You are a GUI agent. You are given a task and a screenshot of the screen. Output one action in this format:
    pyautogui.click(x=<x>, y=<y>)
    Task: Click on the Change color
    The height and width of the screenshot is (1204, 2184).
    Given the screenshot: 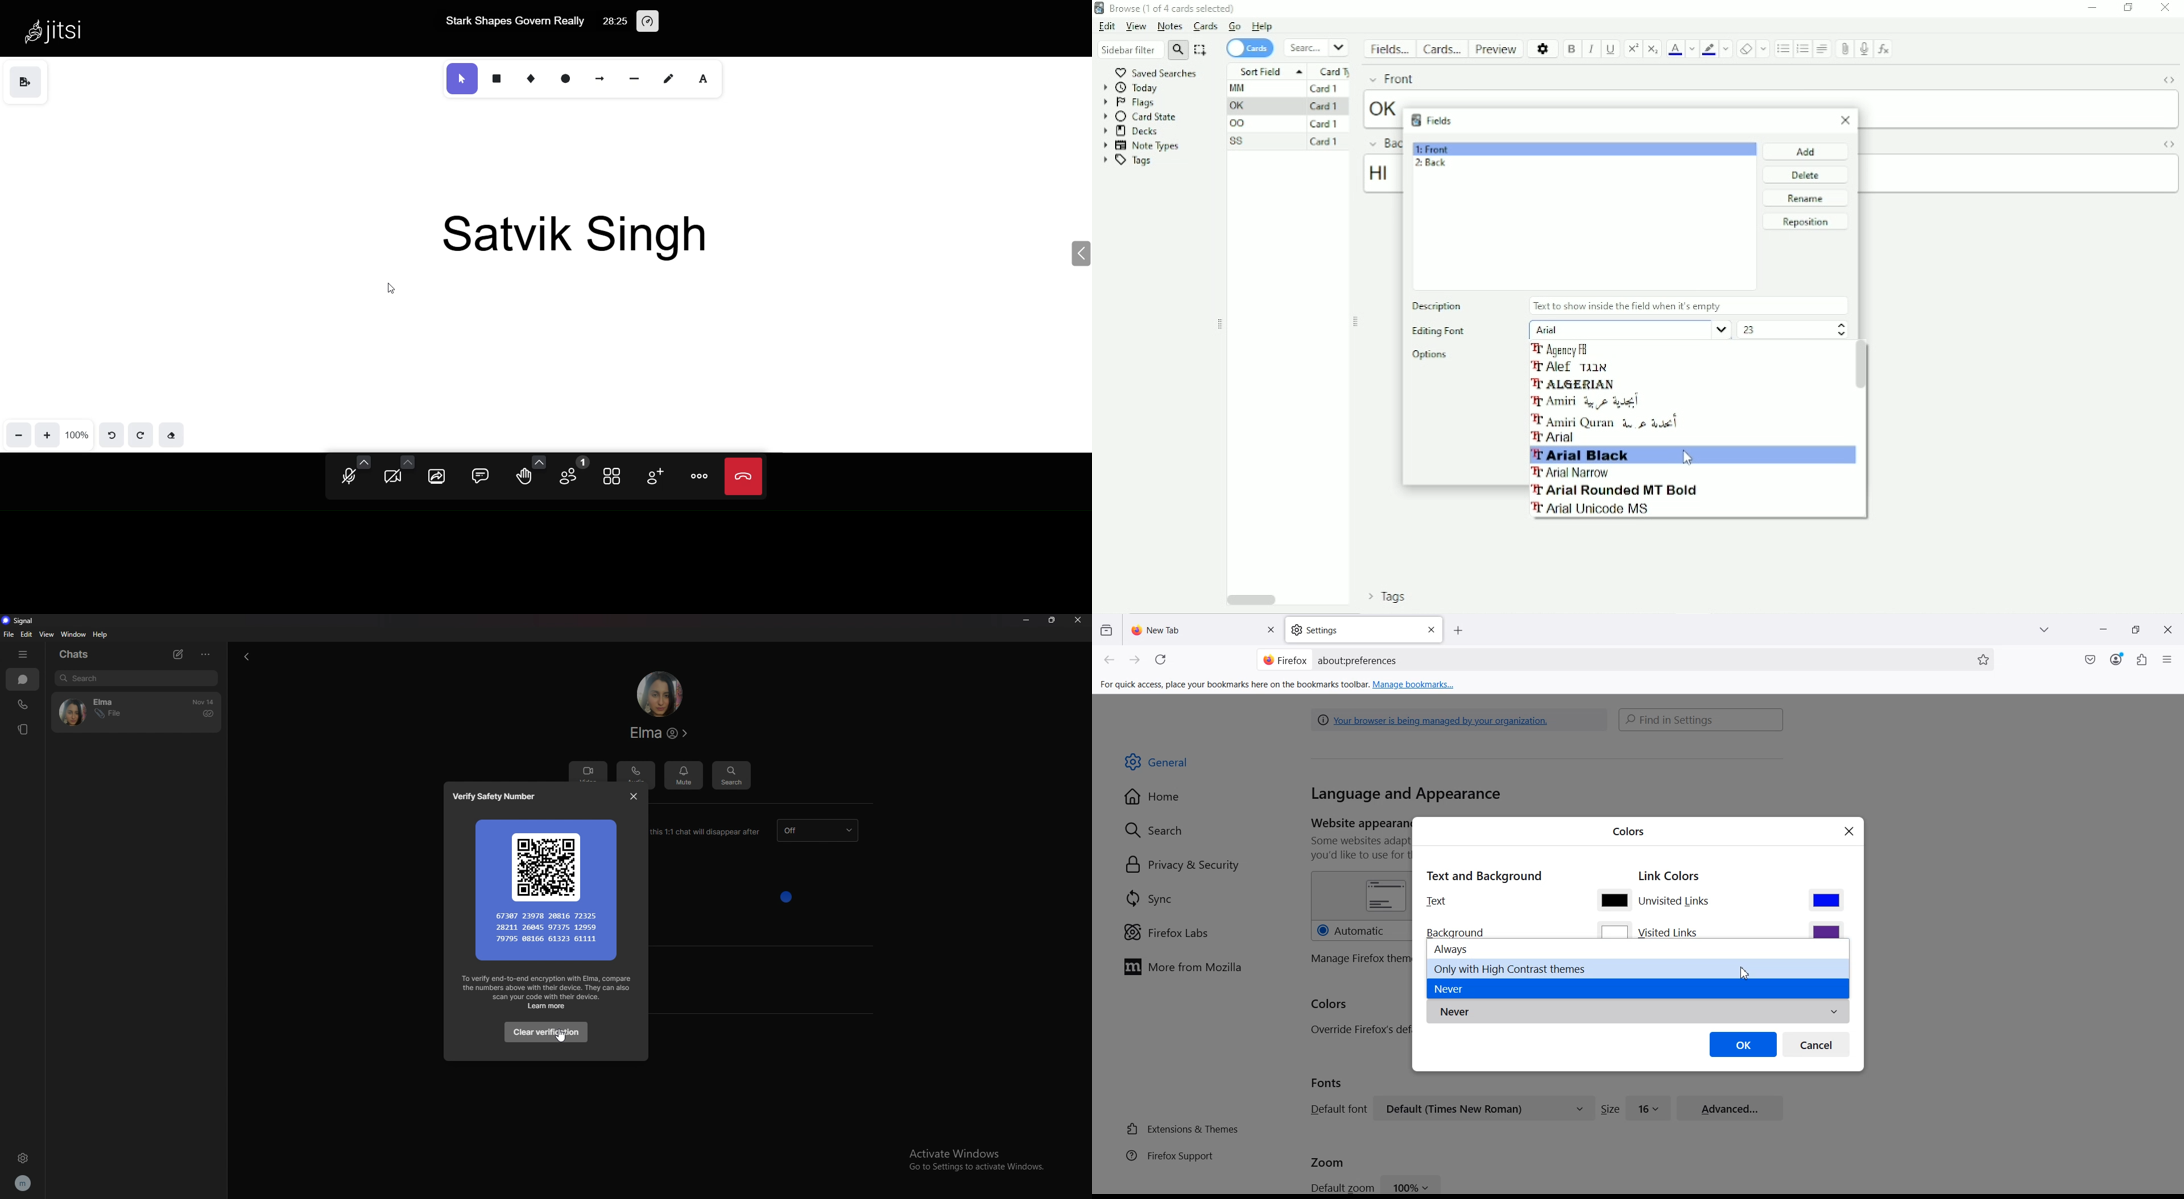 What is the action you would take?
    pyautogui.click(x=1692, y=49)
    